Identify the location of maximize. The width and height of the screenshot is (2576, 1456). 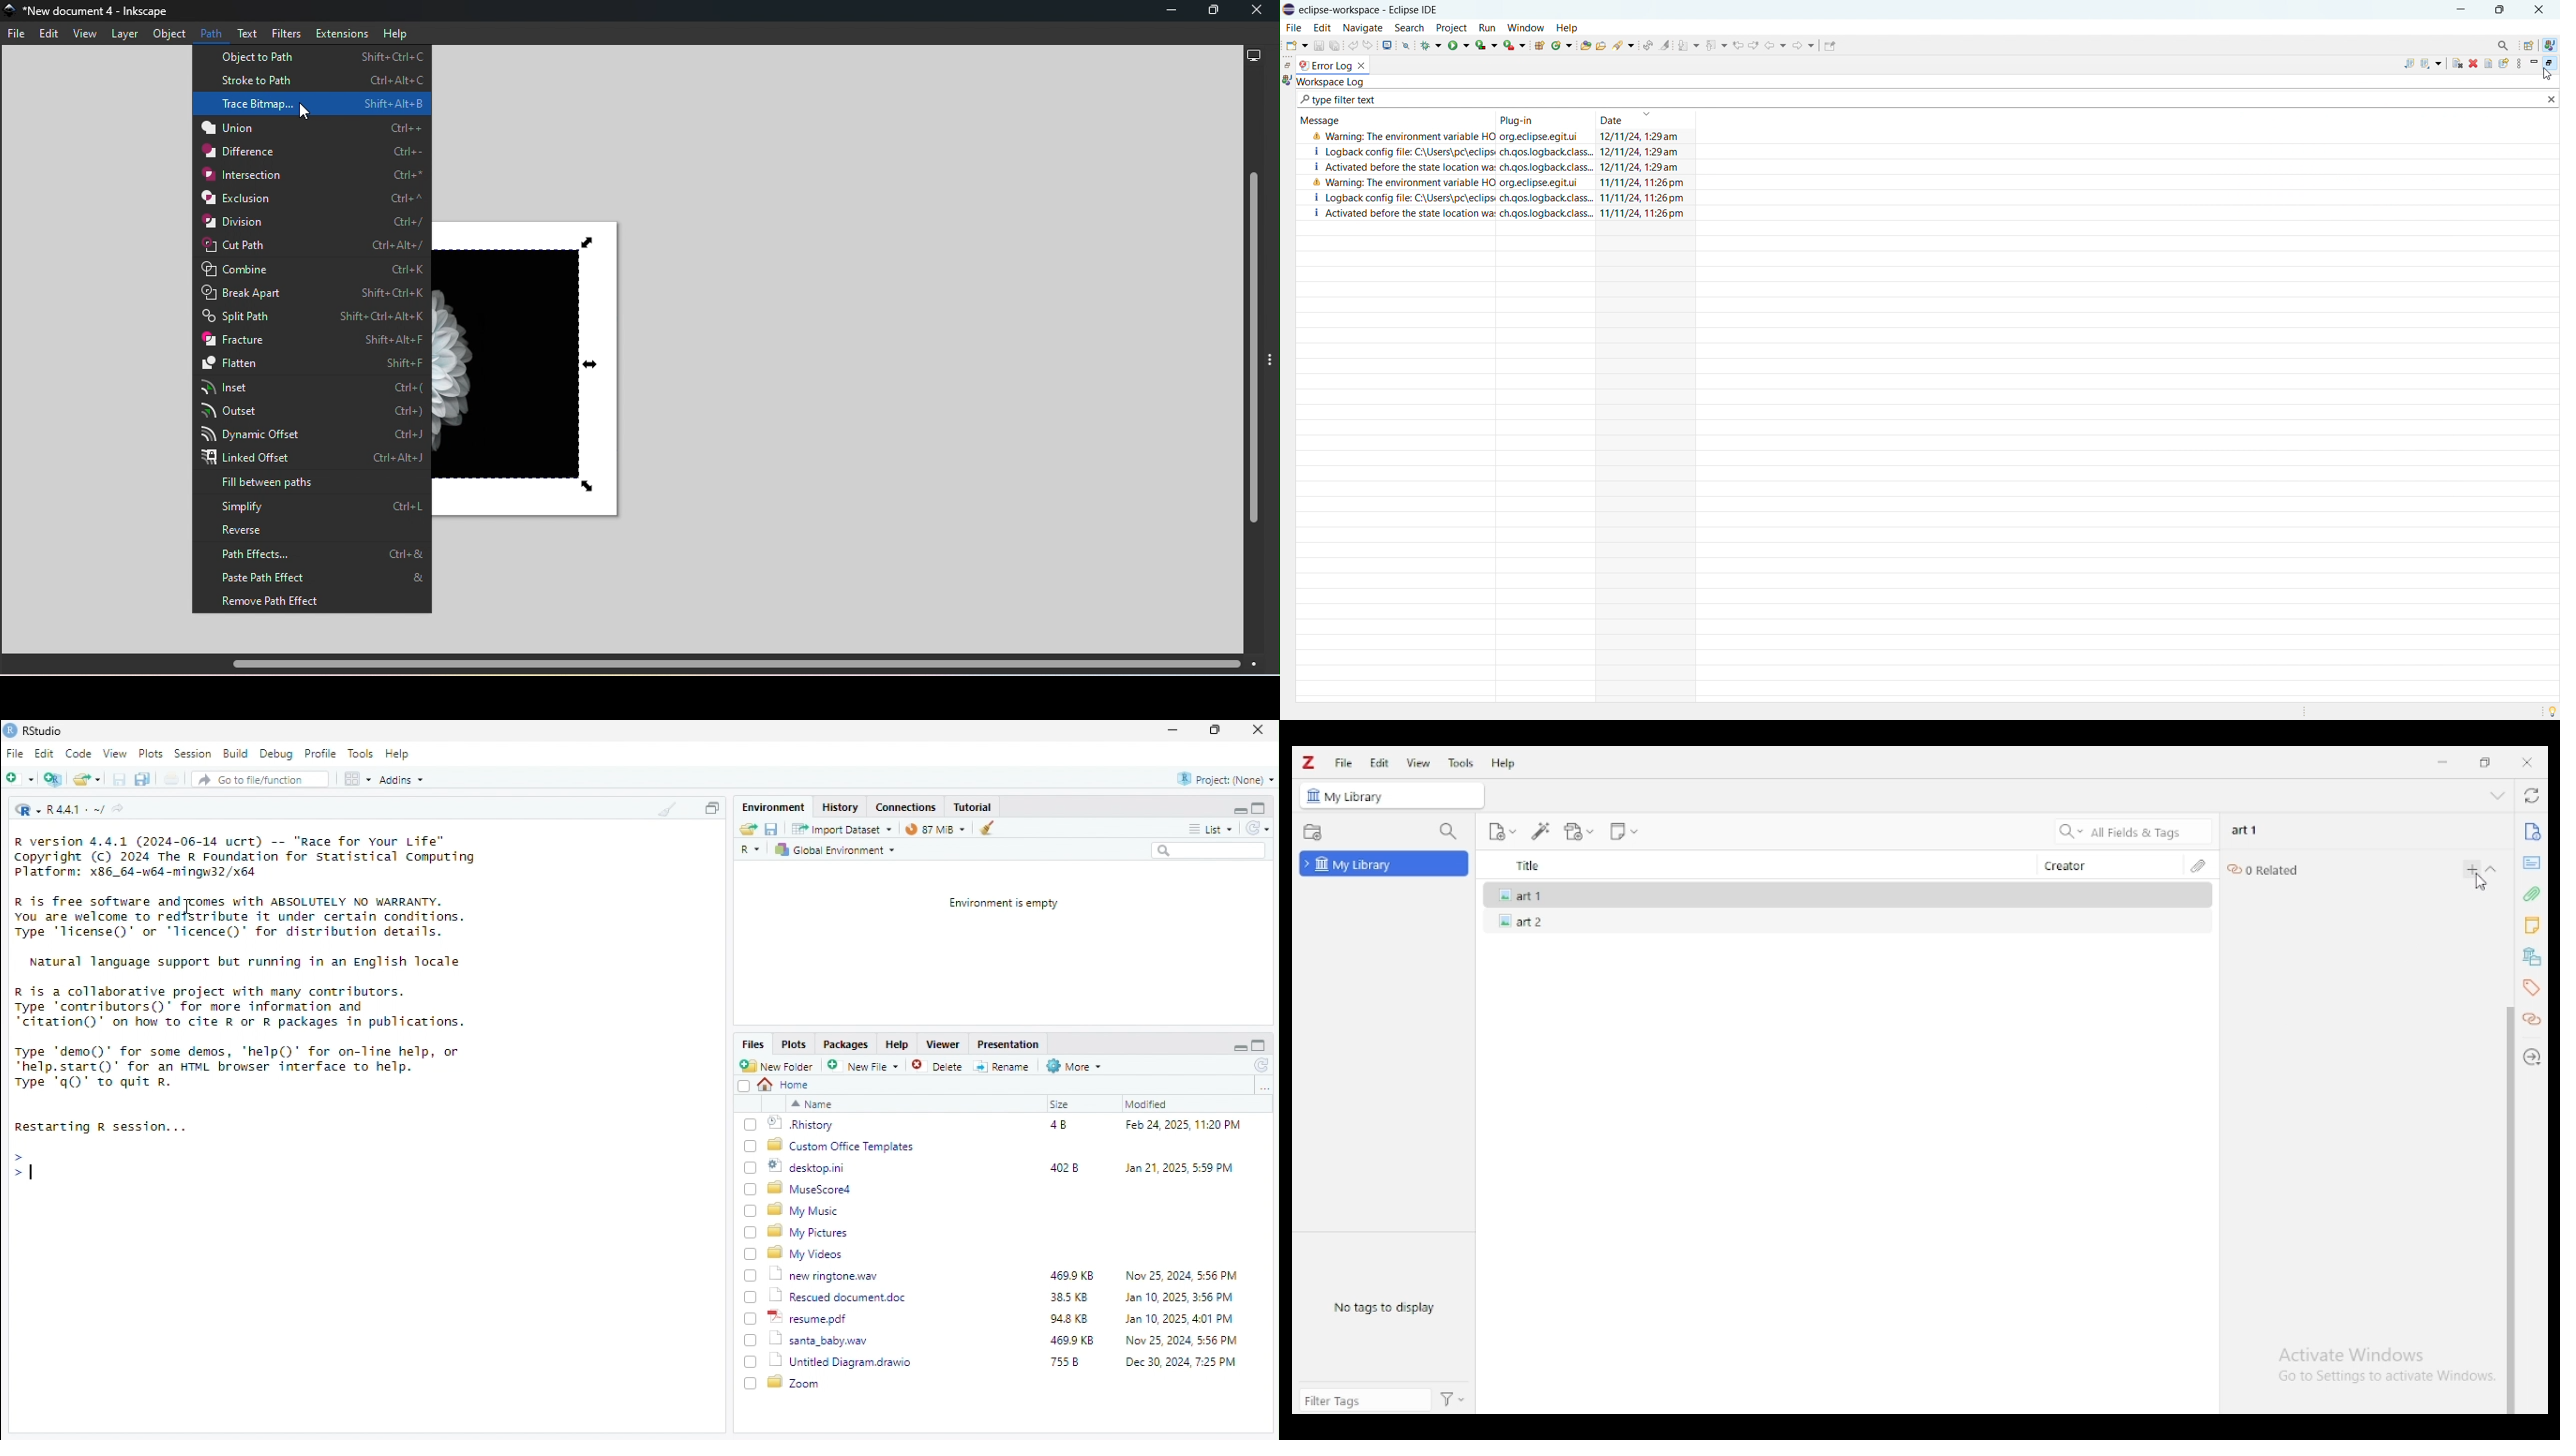
(2486, 763).